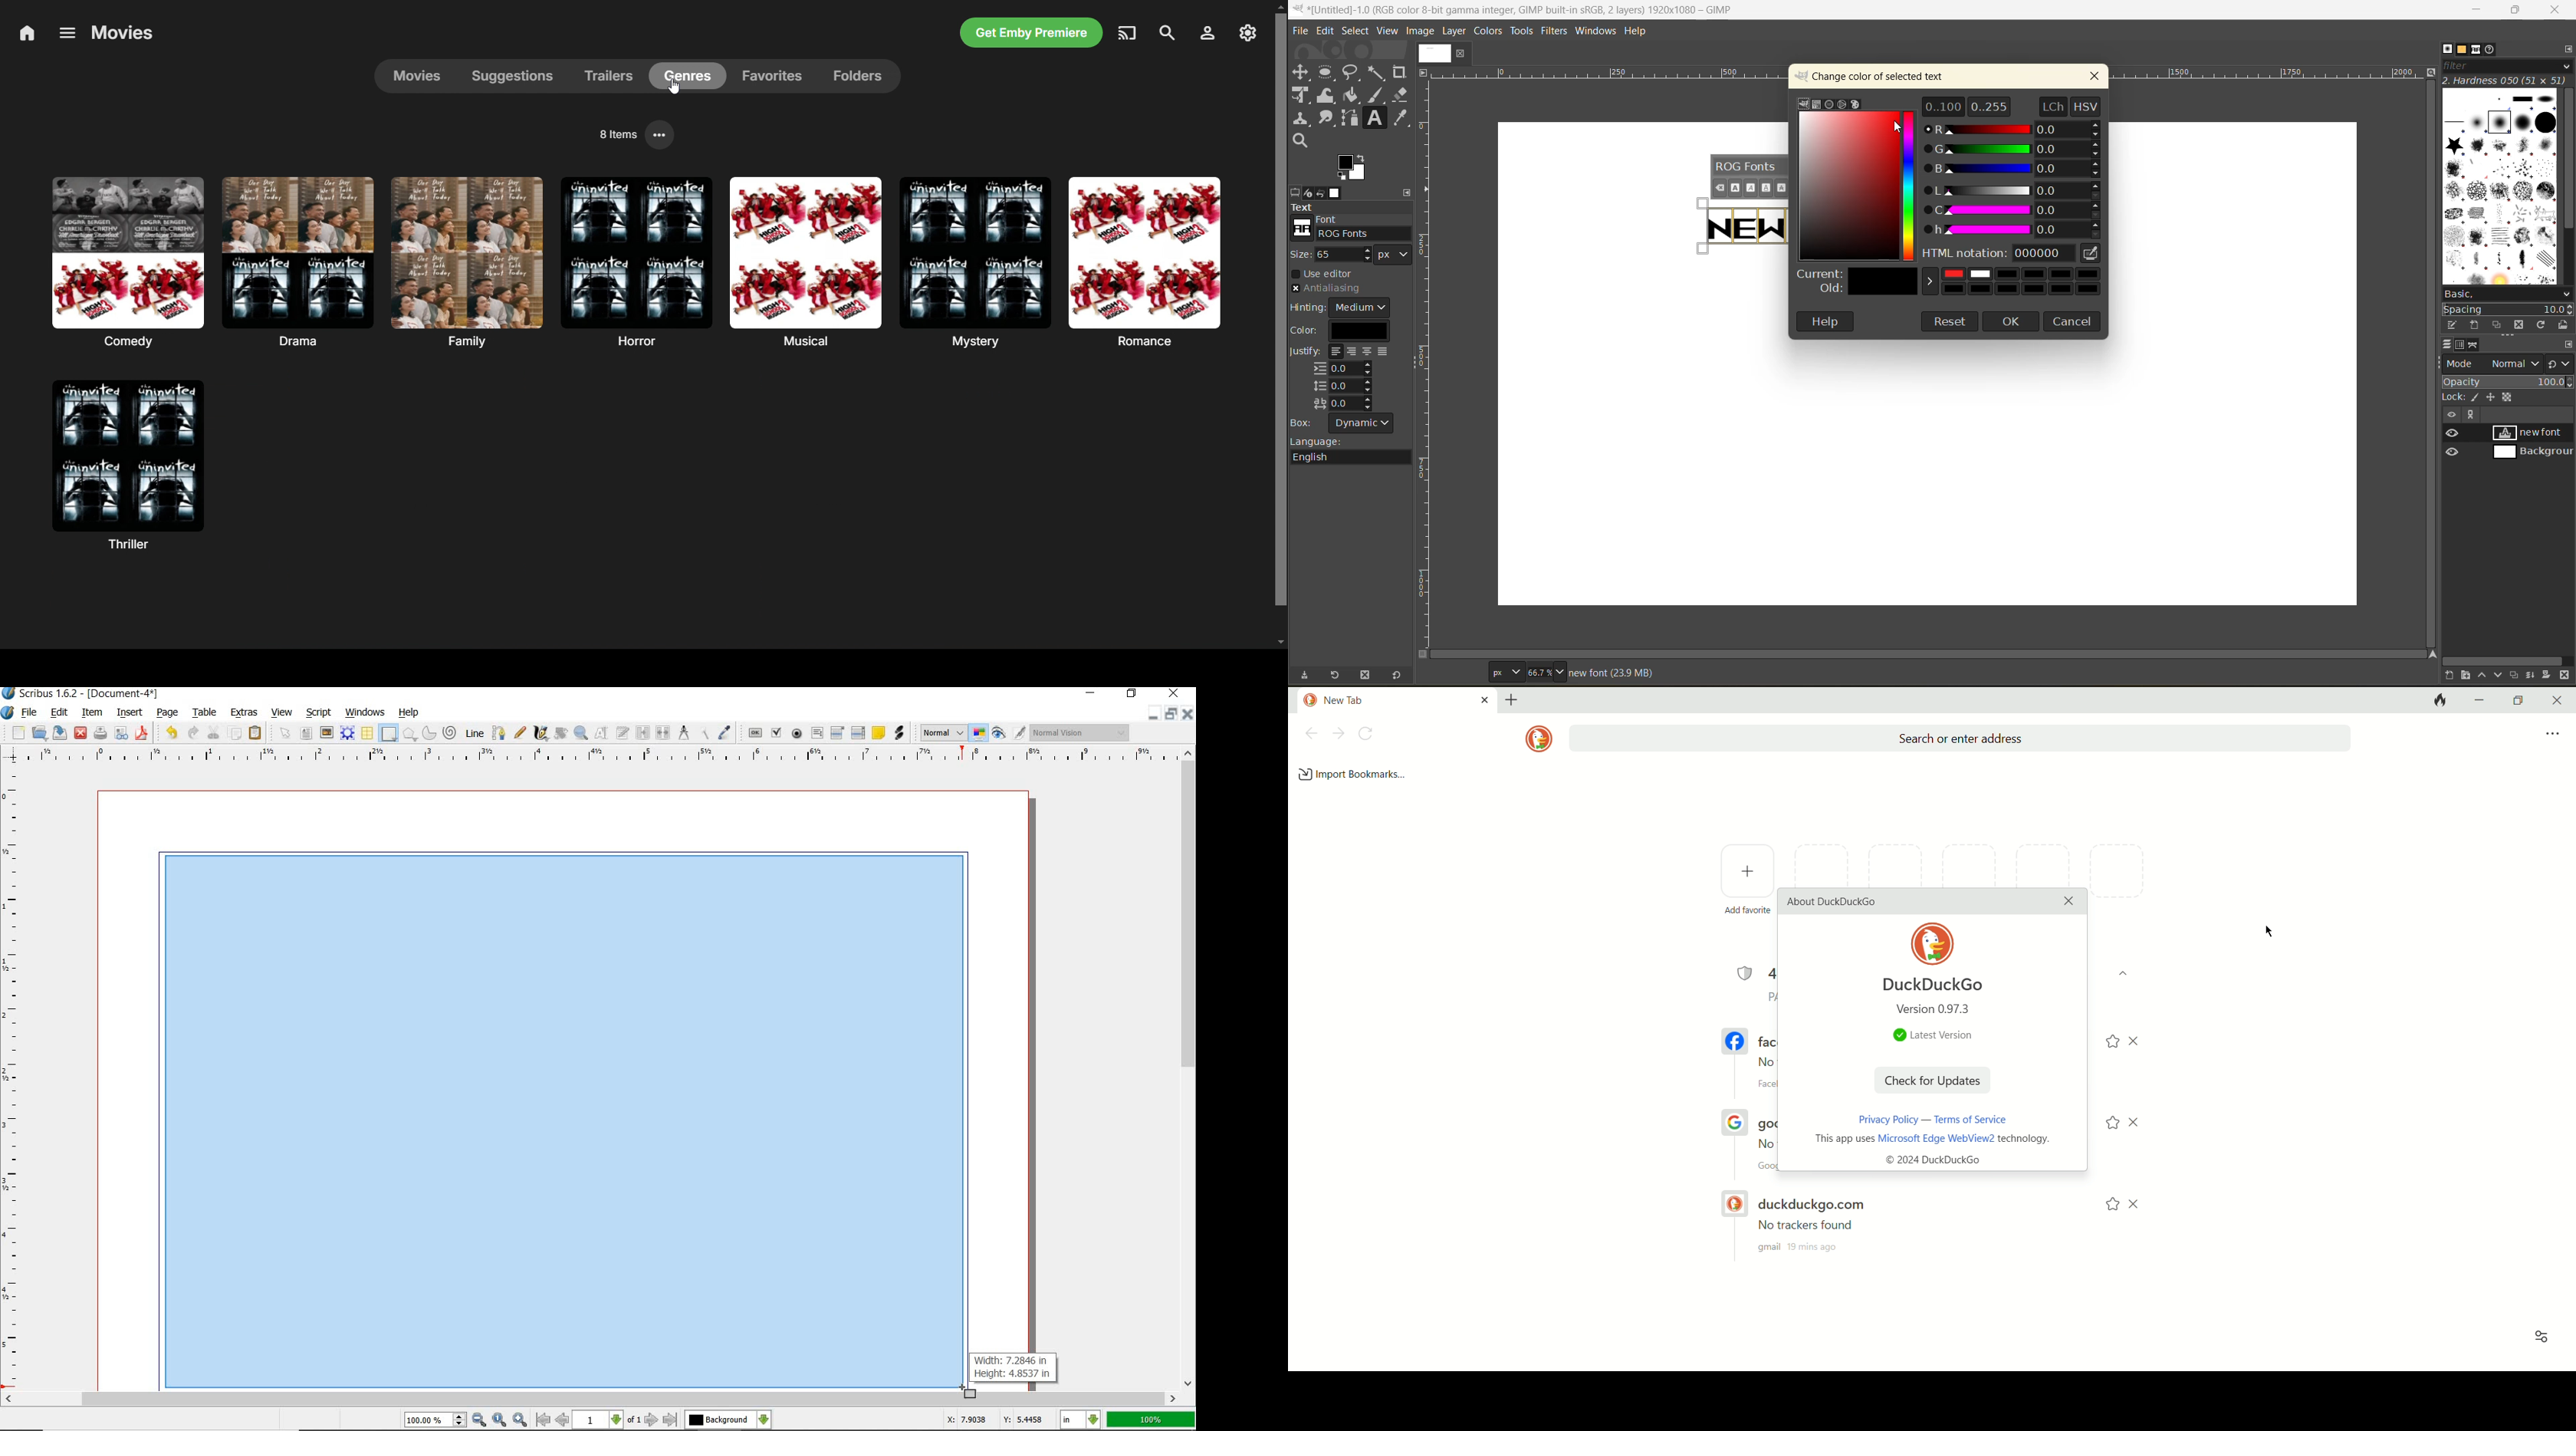  Describe the element at coordinates (541, 733) in the screenshot. I see `calligraphic line` at that location.